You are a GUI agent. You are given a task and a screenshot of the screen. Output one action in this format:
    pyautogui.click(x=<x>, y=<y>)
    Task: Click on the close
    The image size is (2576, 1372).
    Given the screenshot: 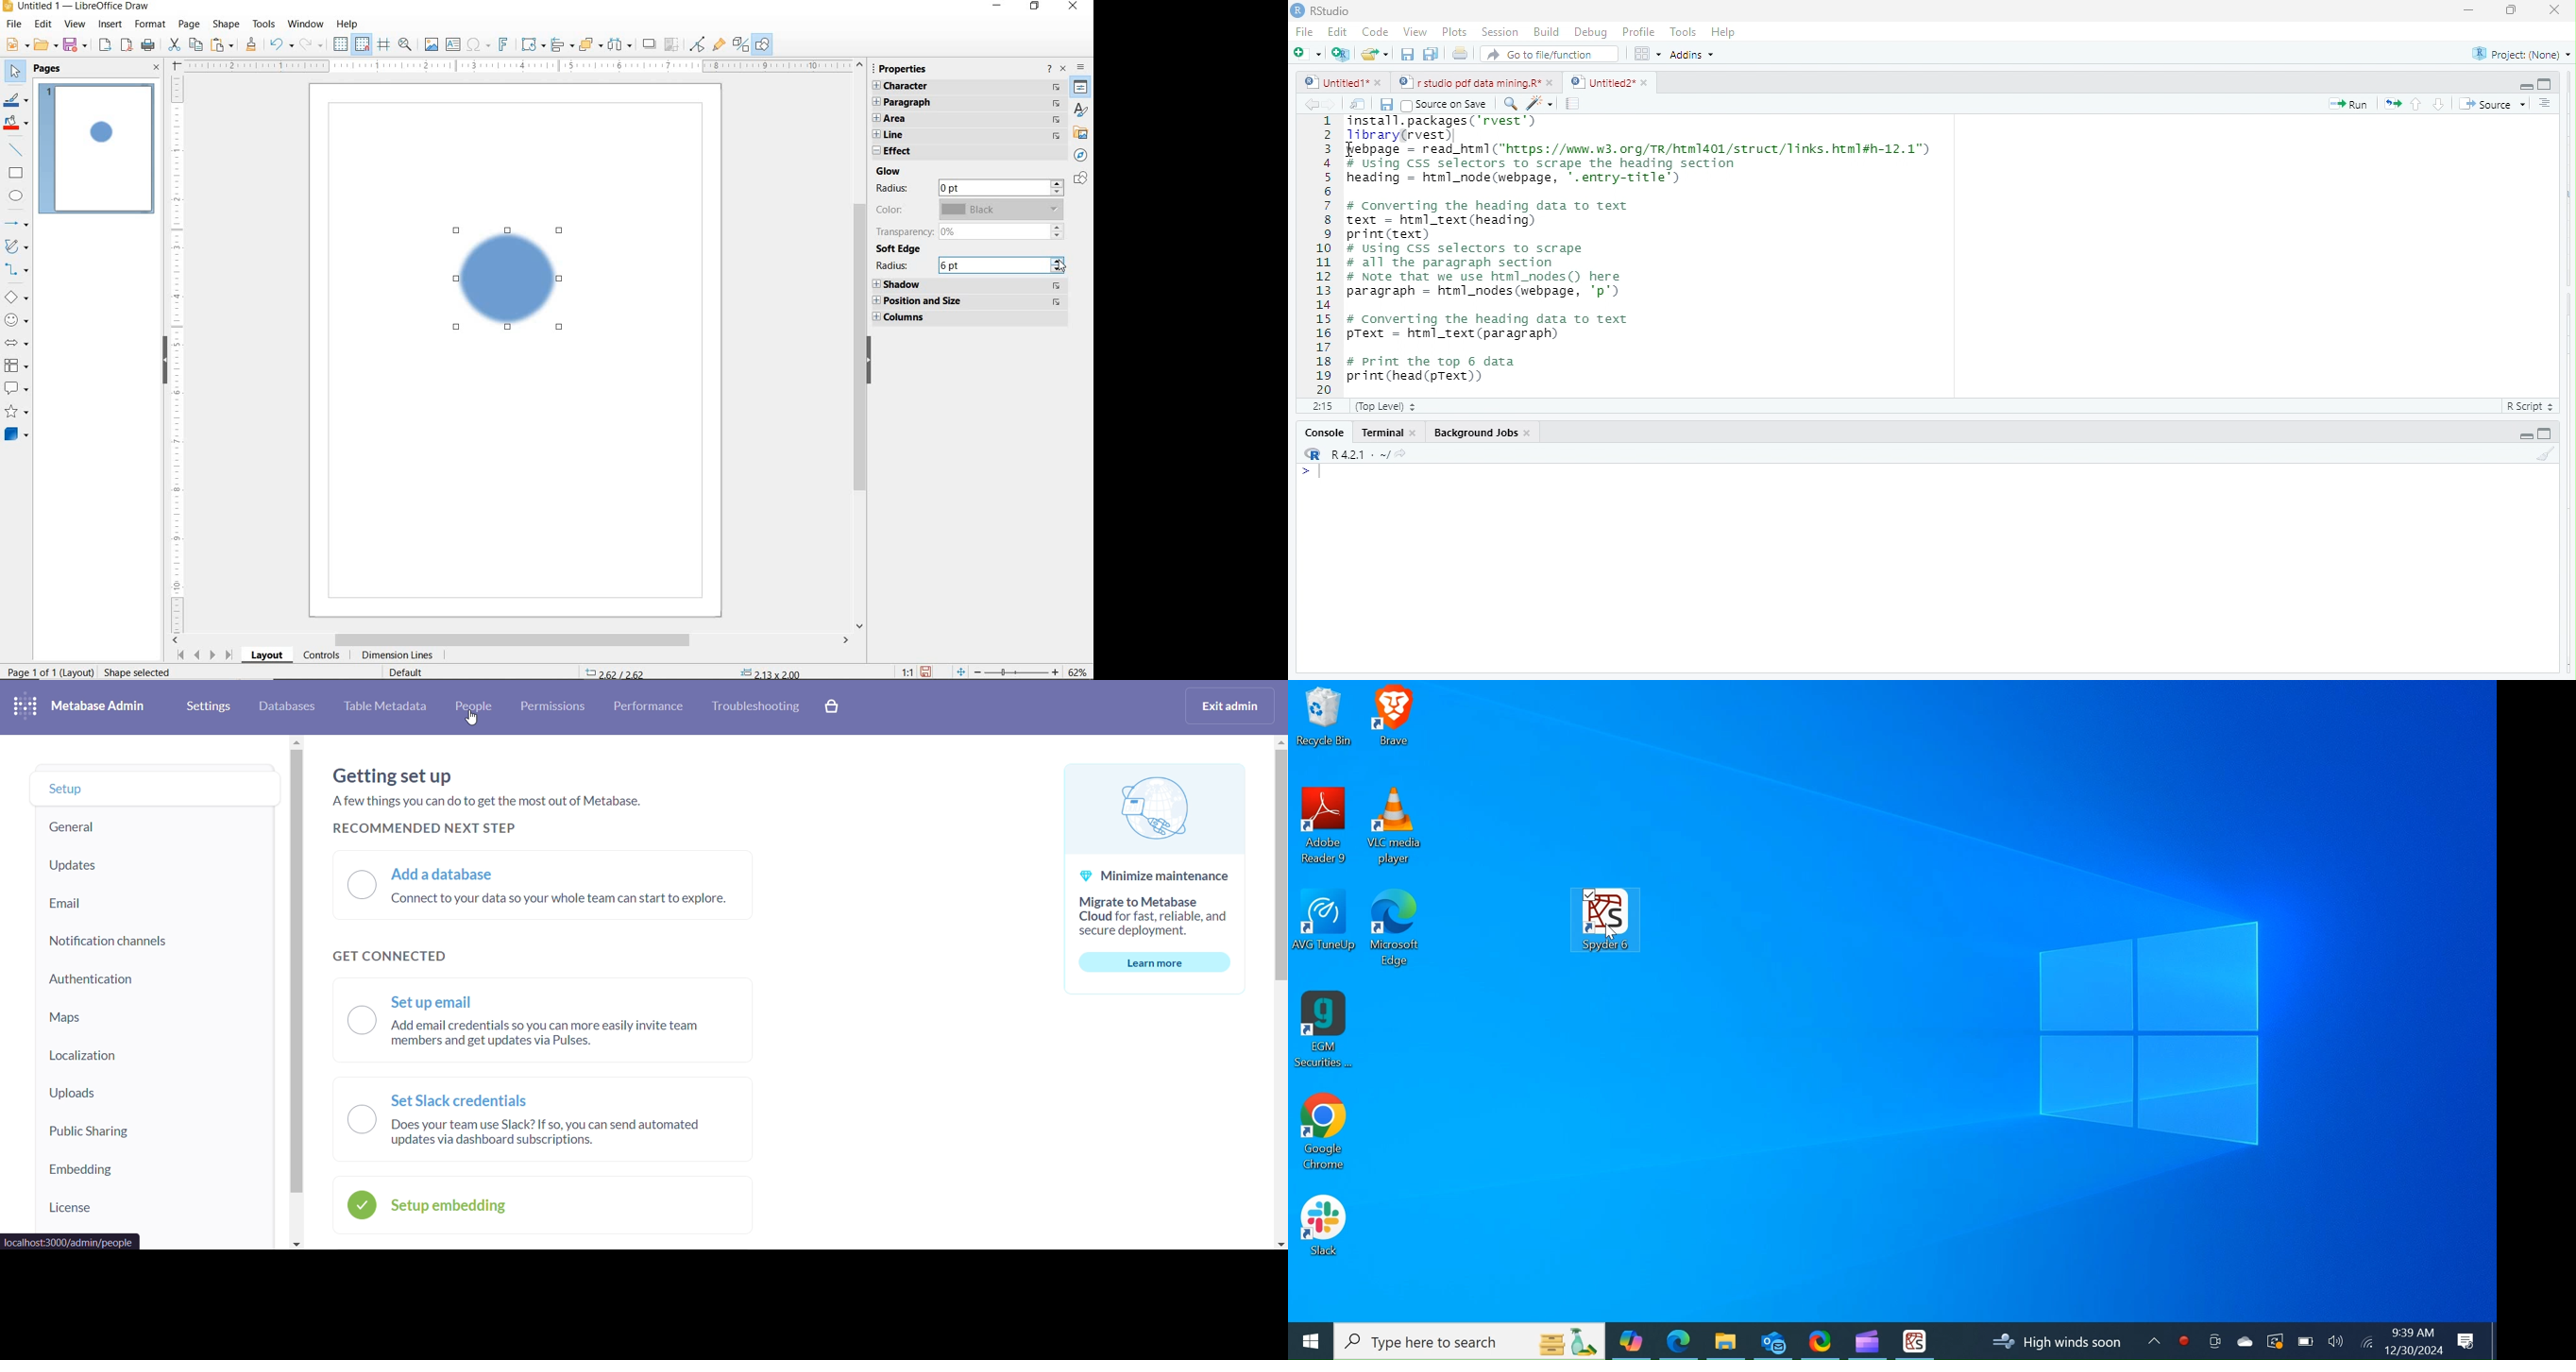 What is the action you would take?
    pyautogui.click(x=1417, y=434)
    